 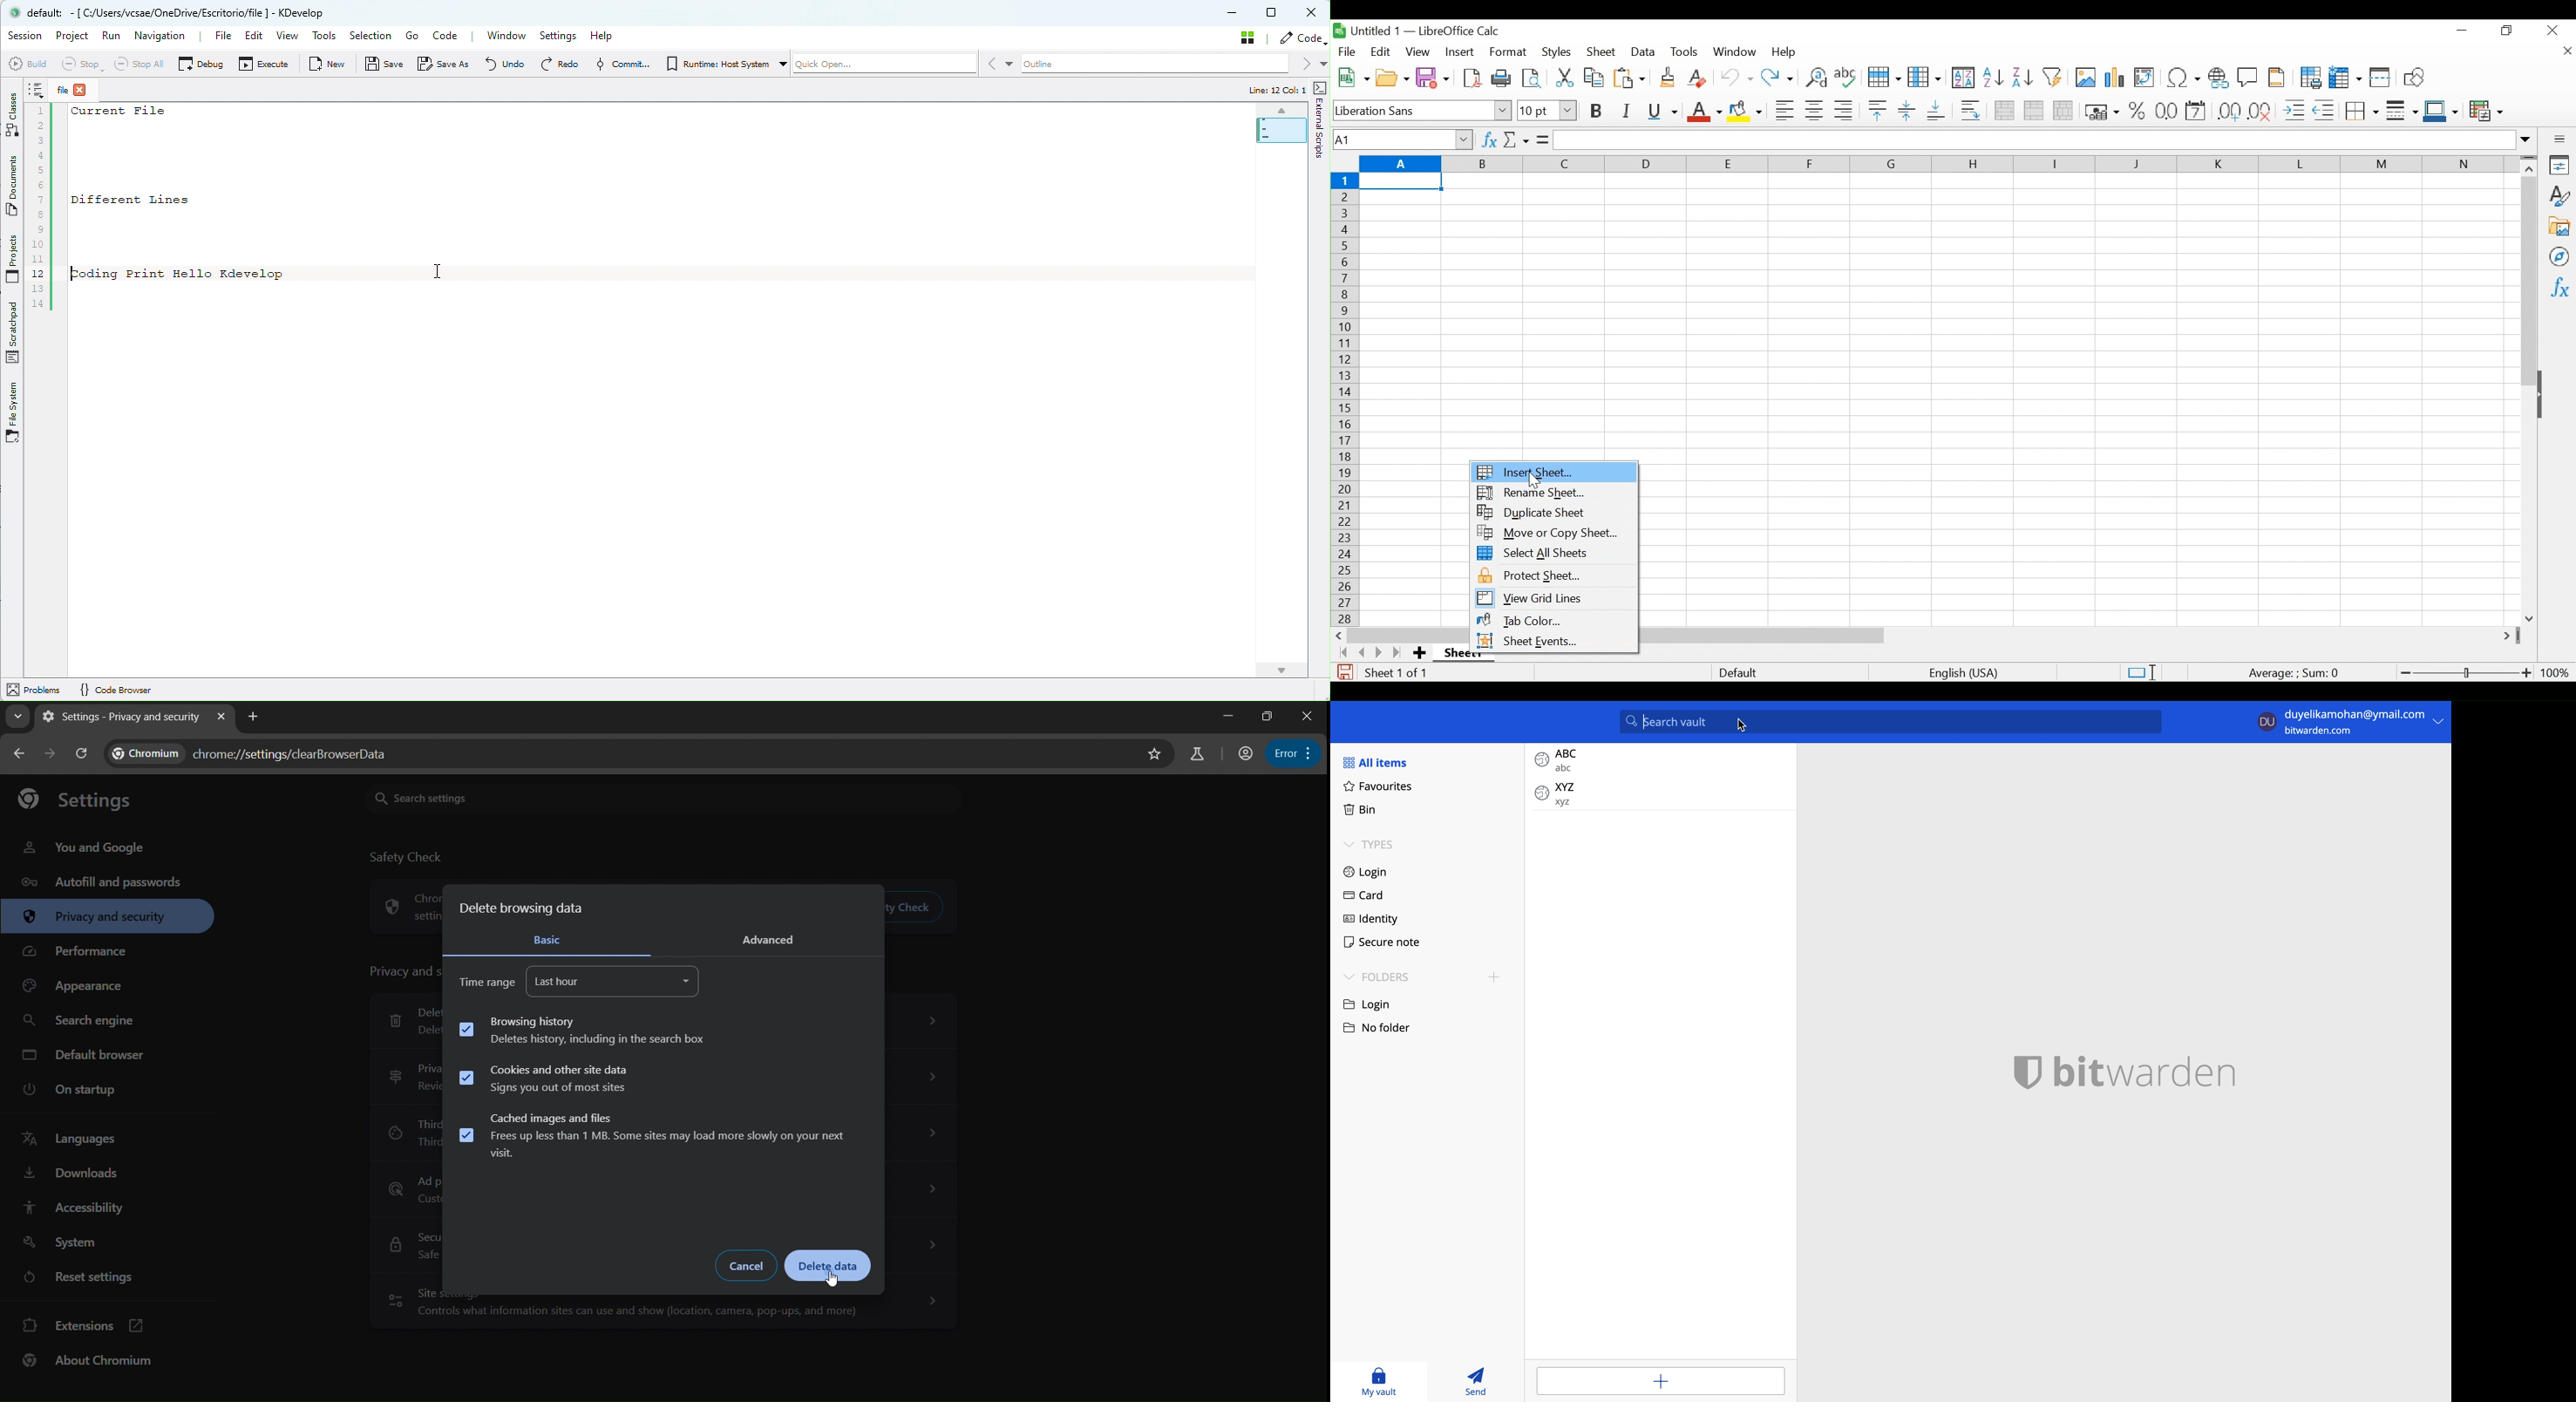 I want to click on Sheet, so click(x=1602, y=52).